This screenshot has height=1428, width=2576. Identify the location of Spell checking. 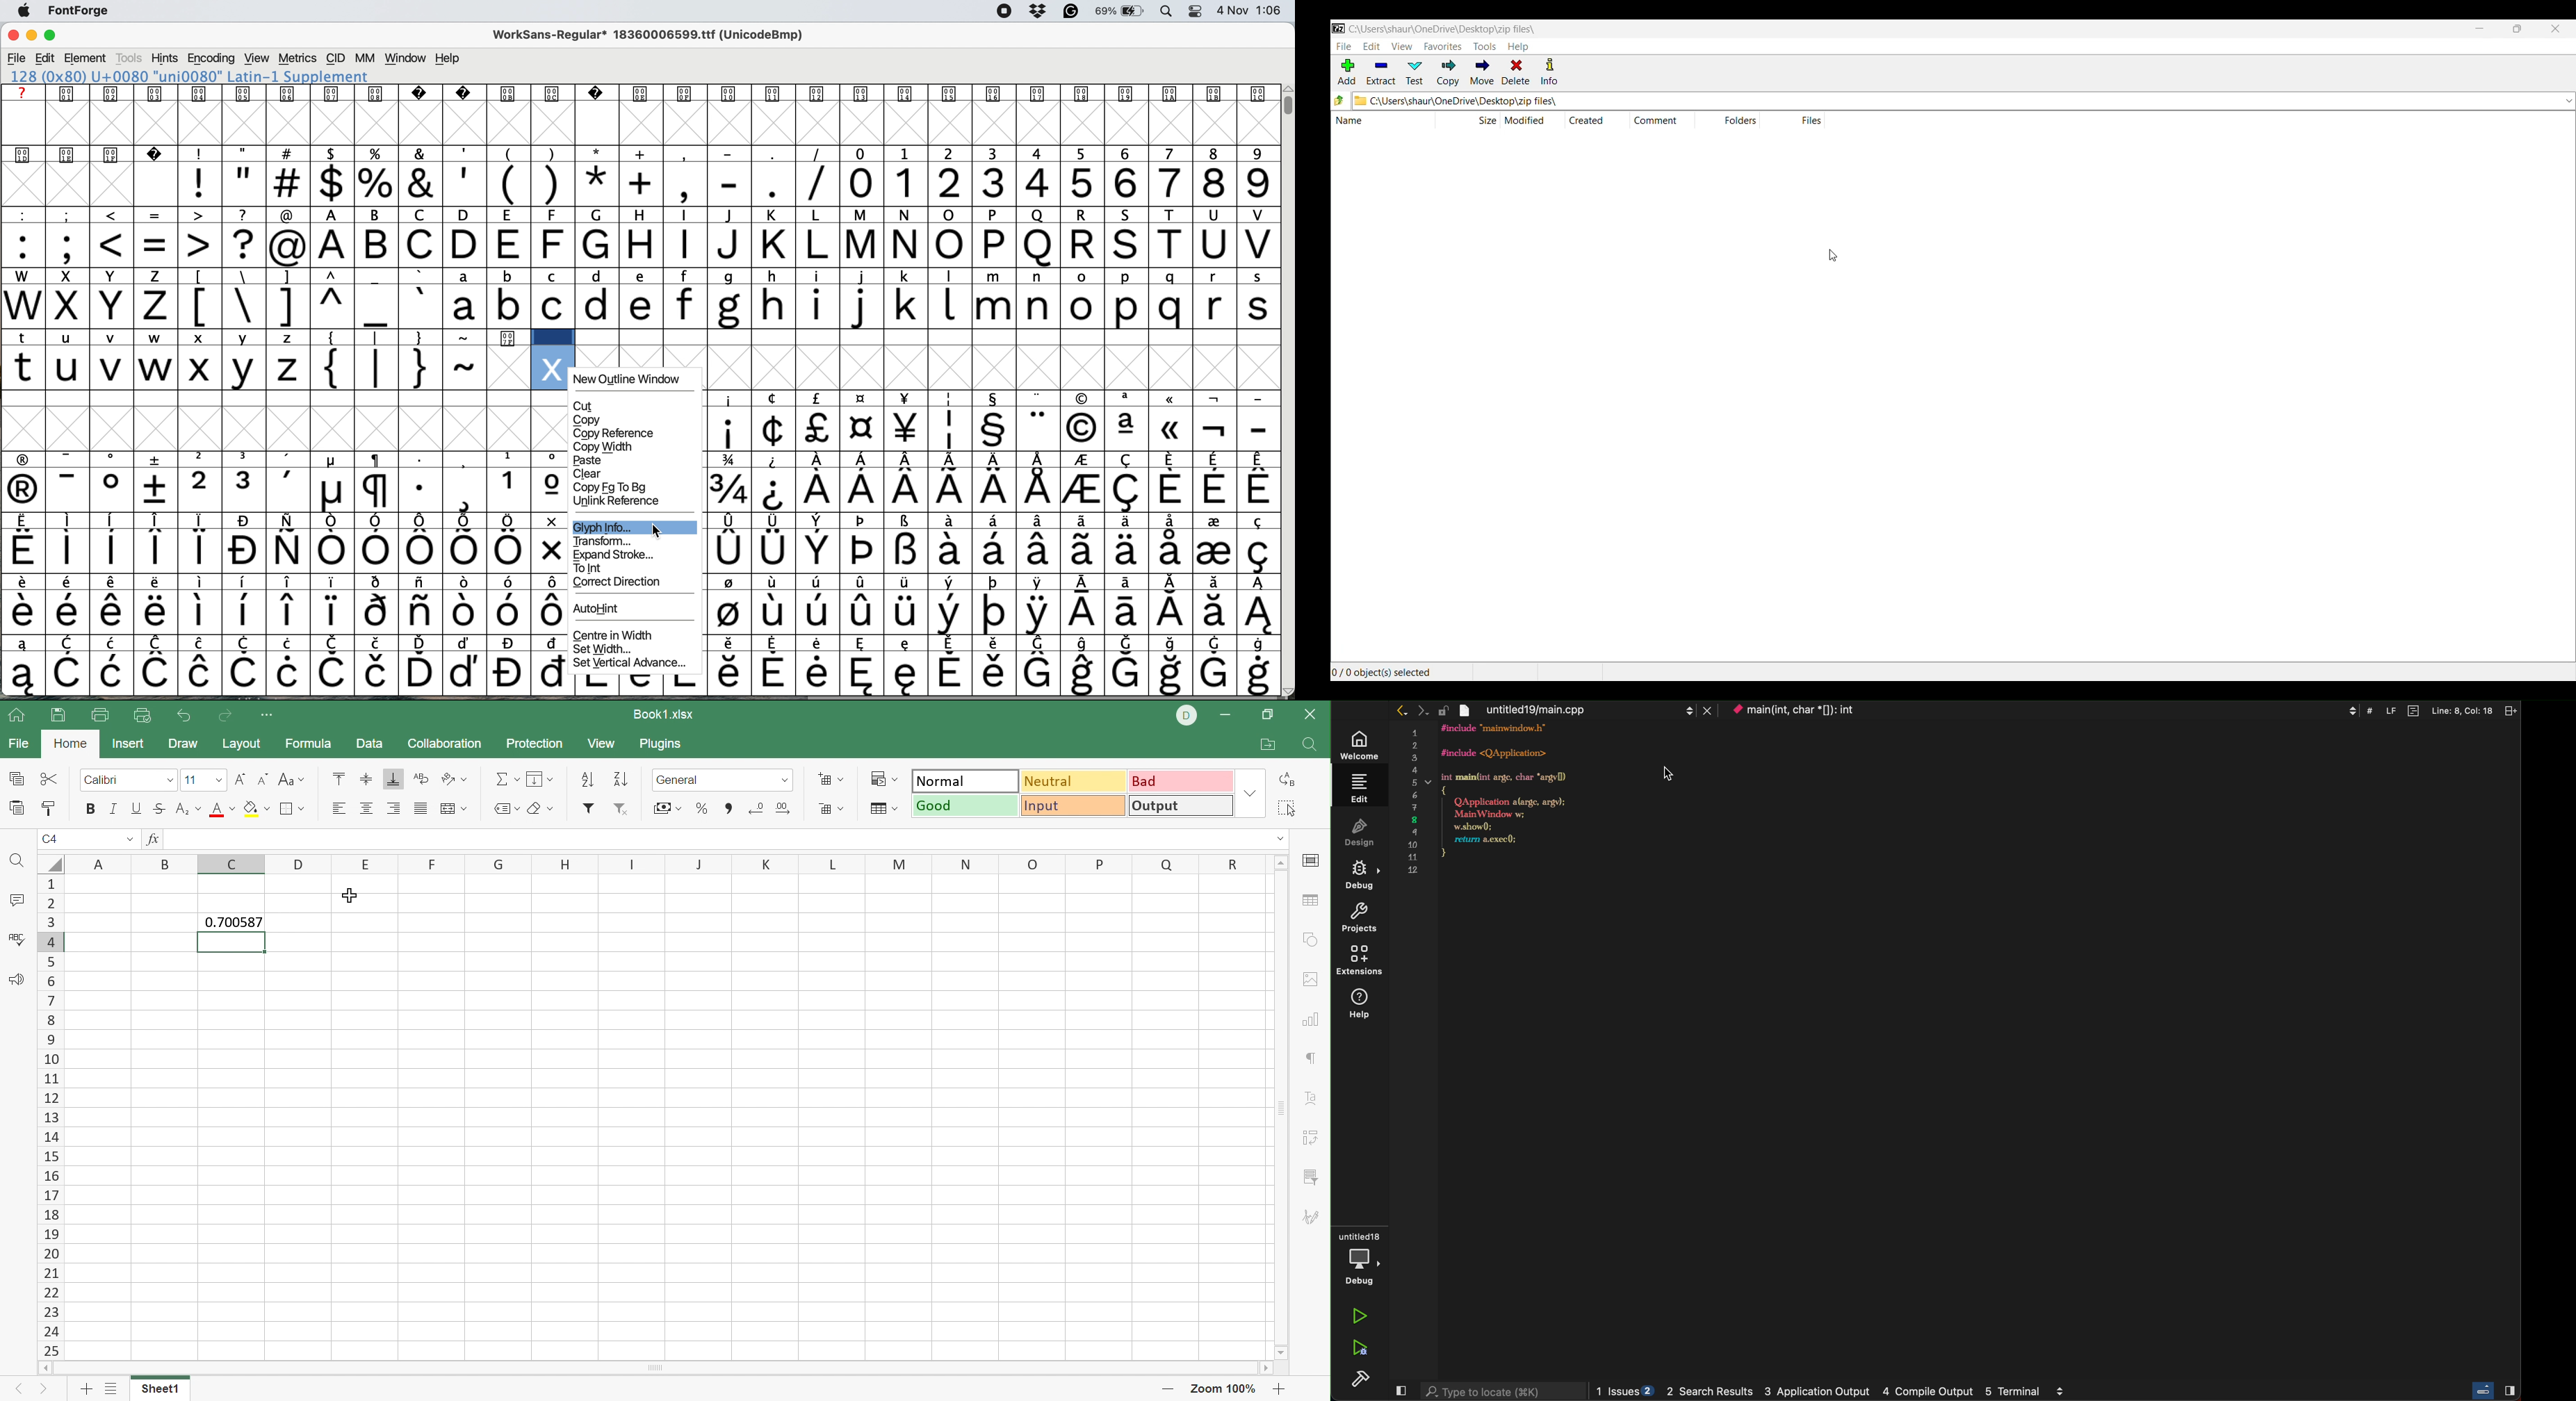
(17, 941).